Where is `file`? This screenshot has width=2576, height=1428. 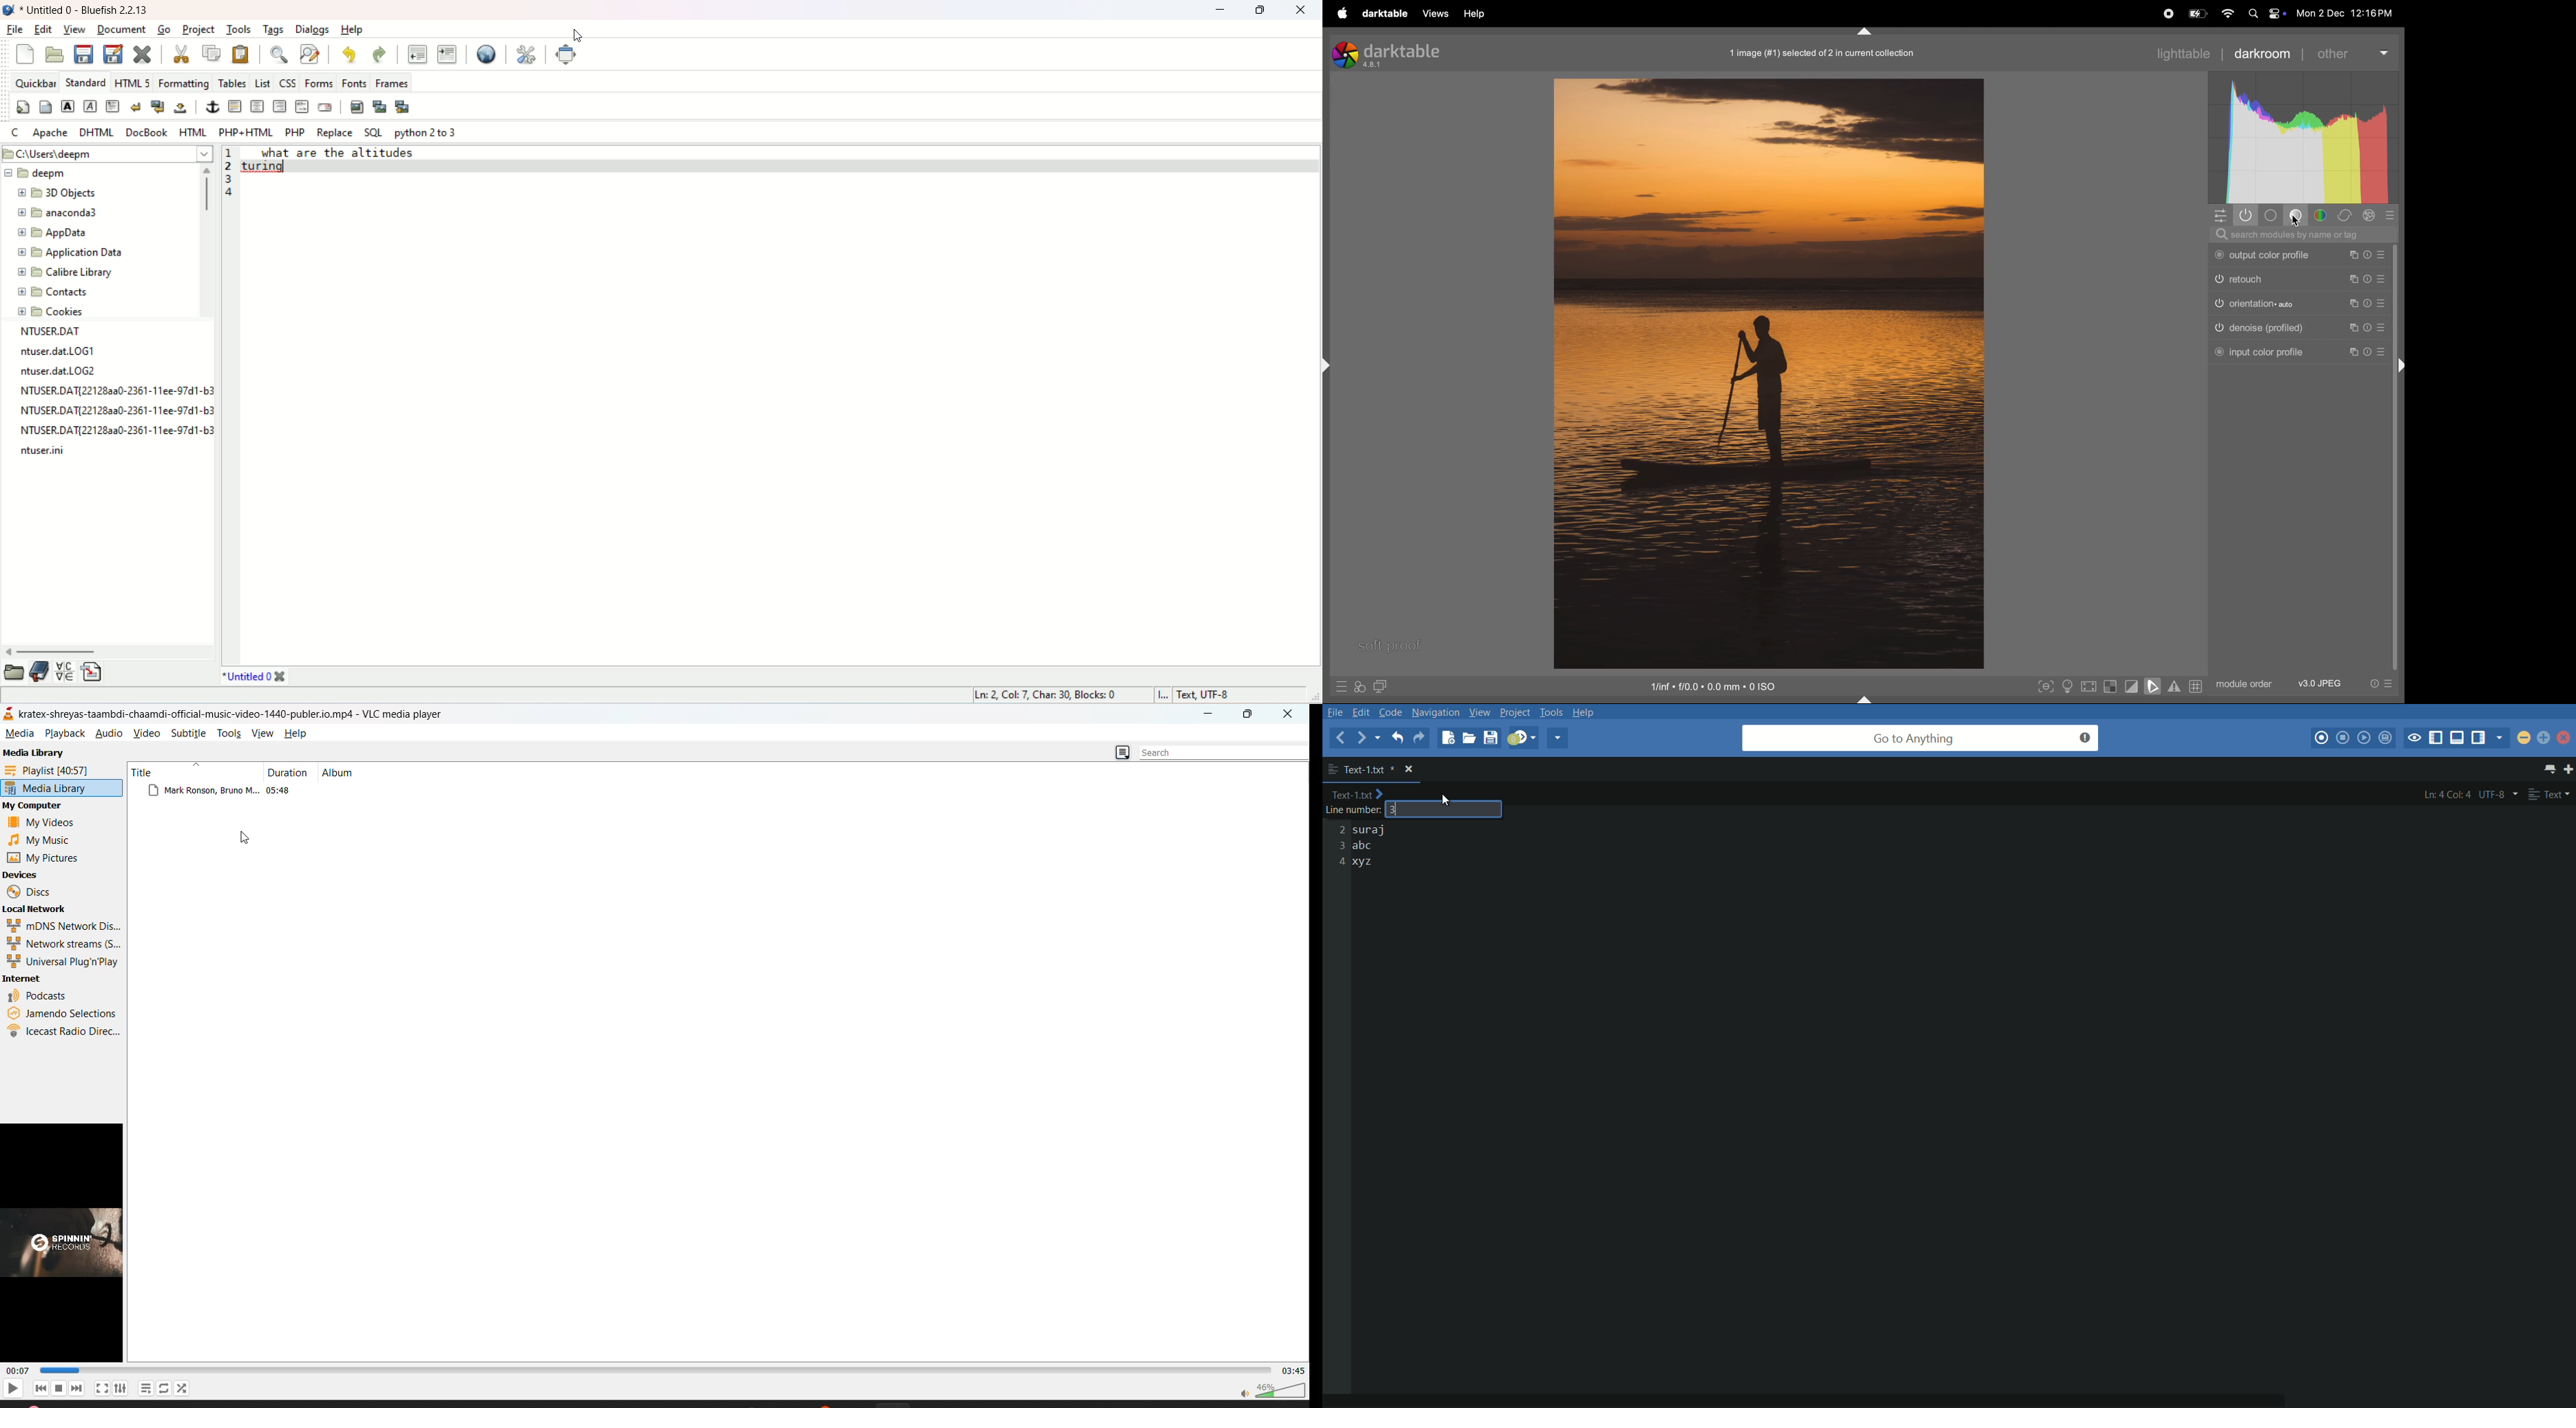 file is located at coordinates (1335, 712).